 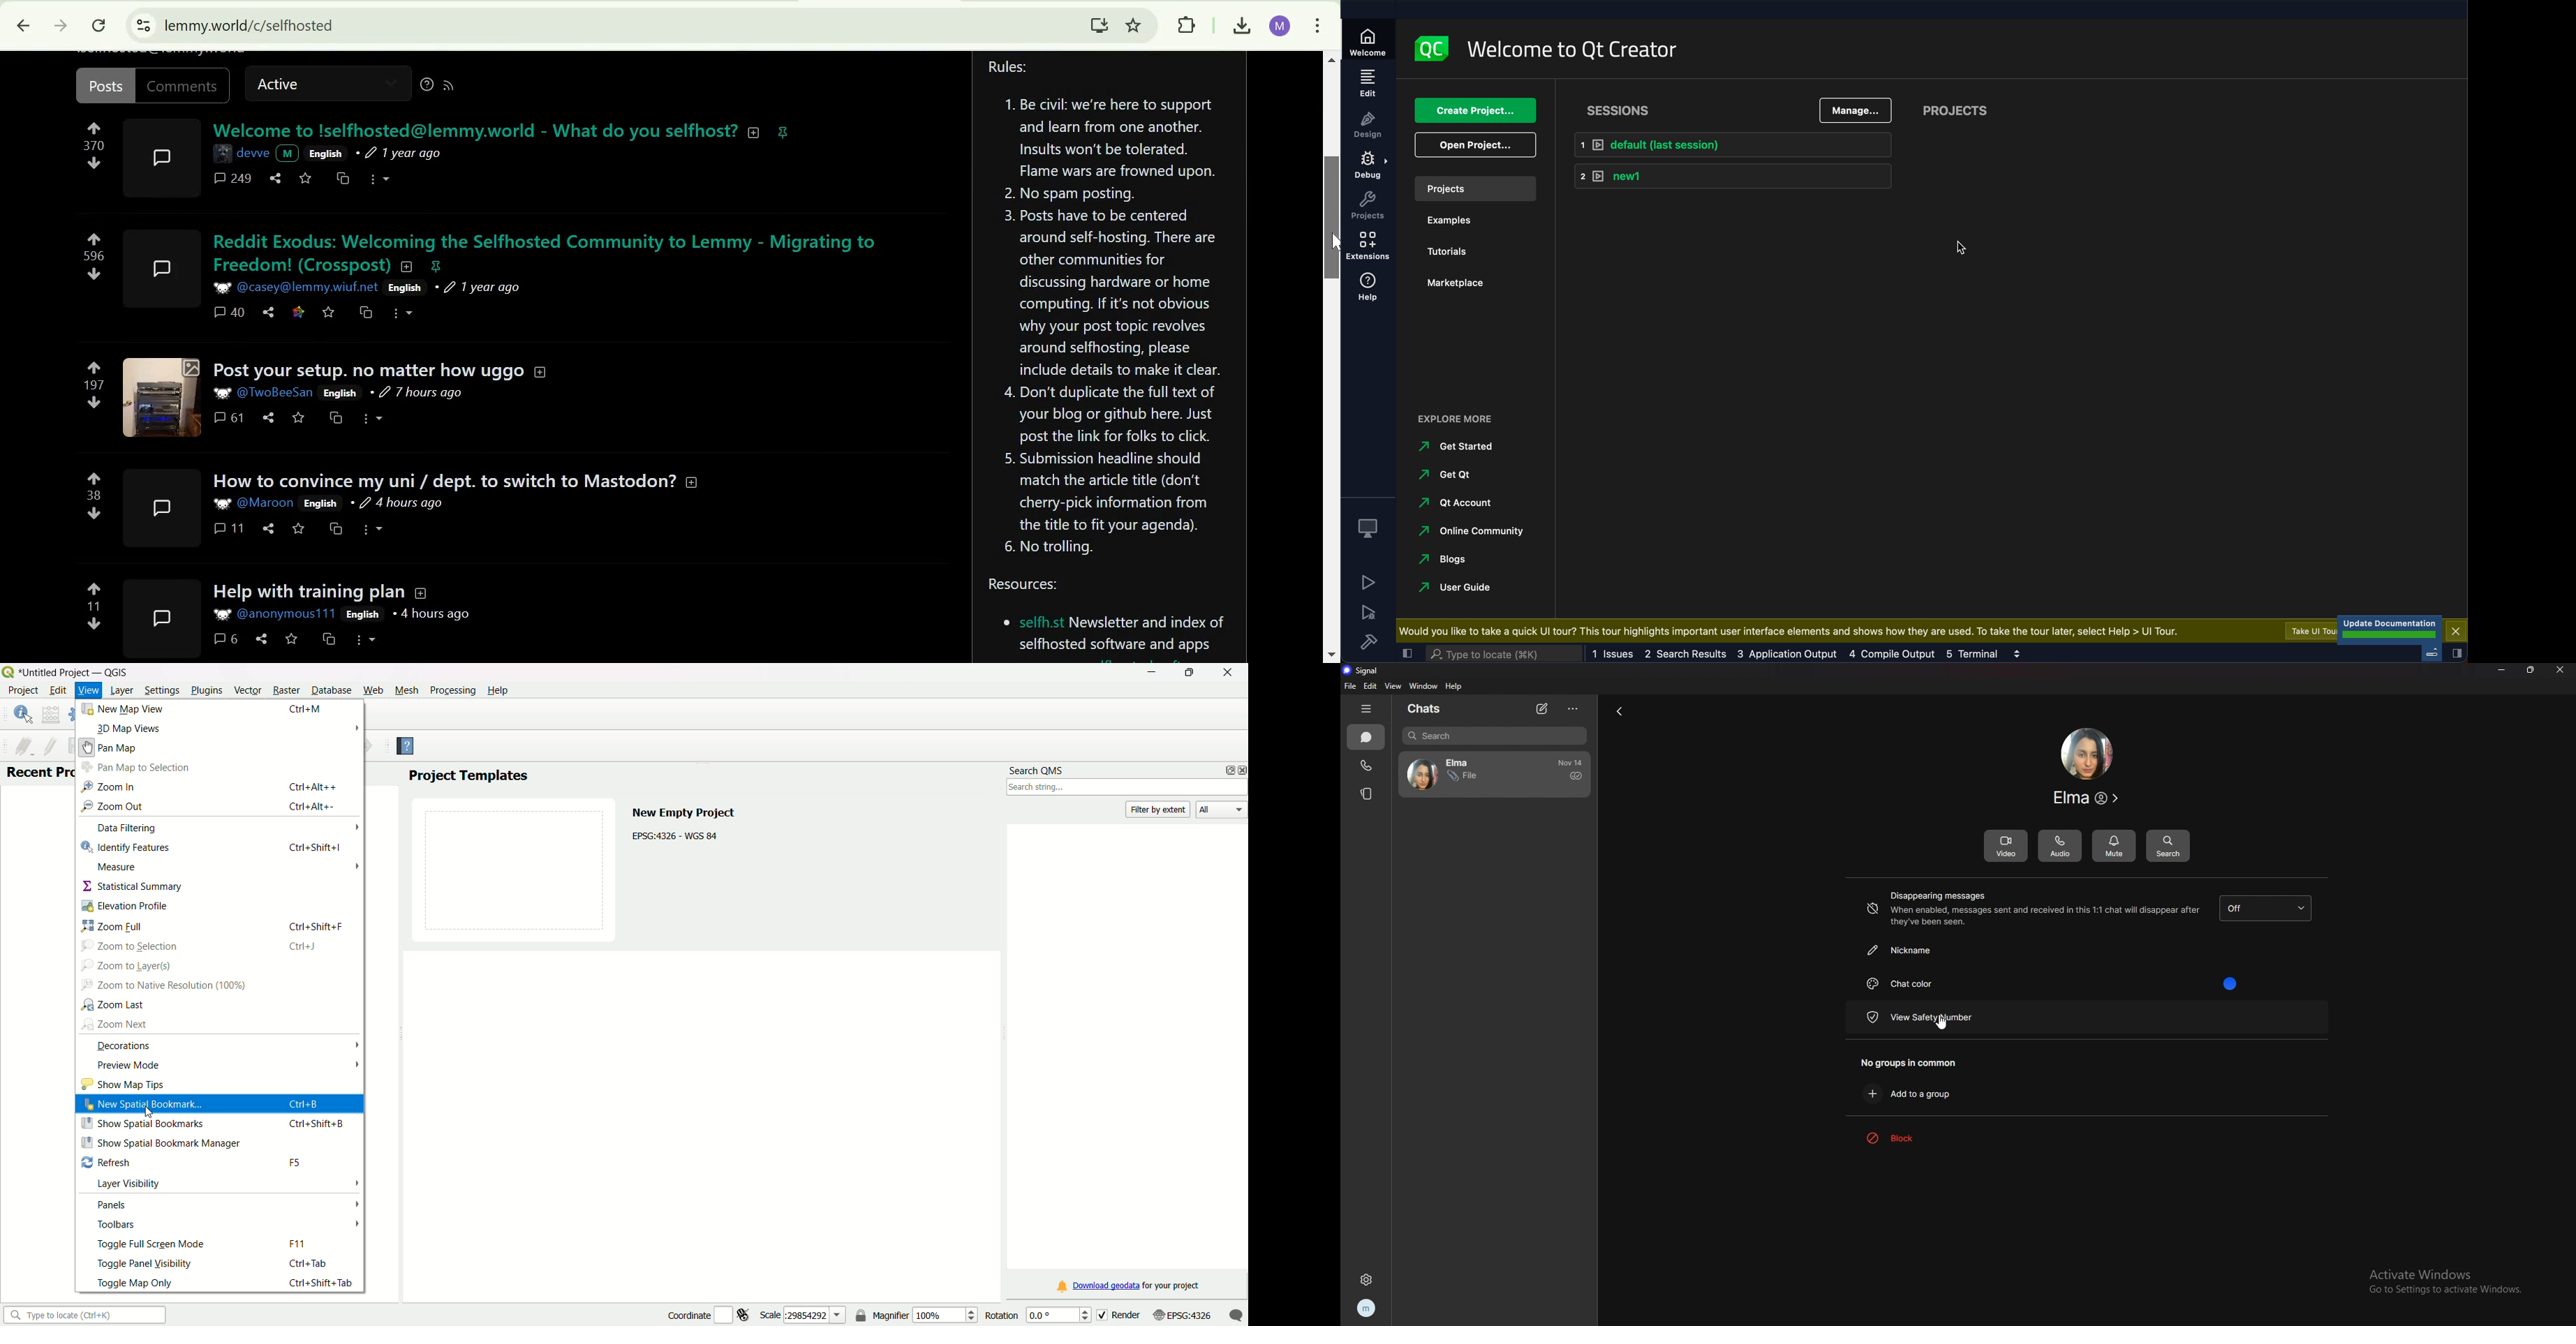 I want to click on More, so click(x=372, y=419).